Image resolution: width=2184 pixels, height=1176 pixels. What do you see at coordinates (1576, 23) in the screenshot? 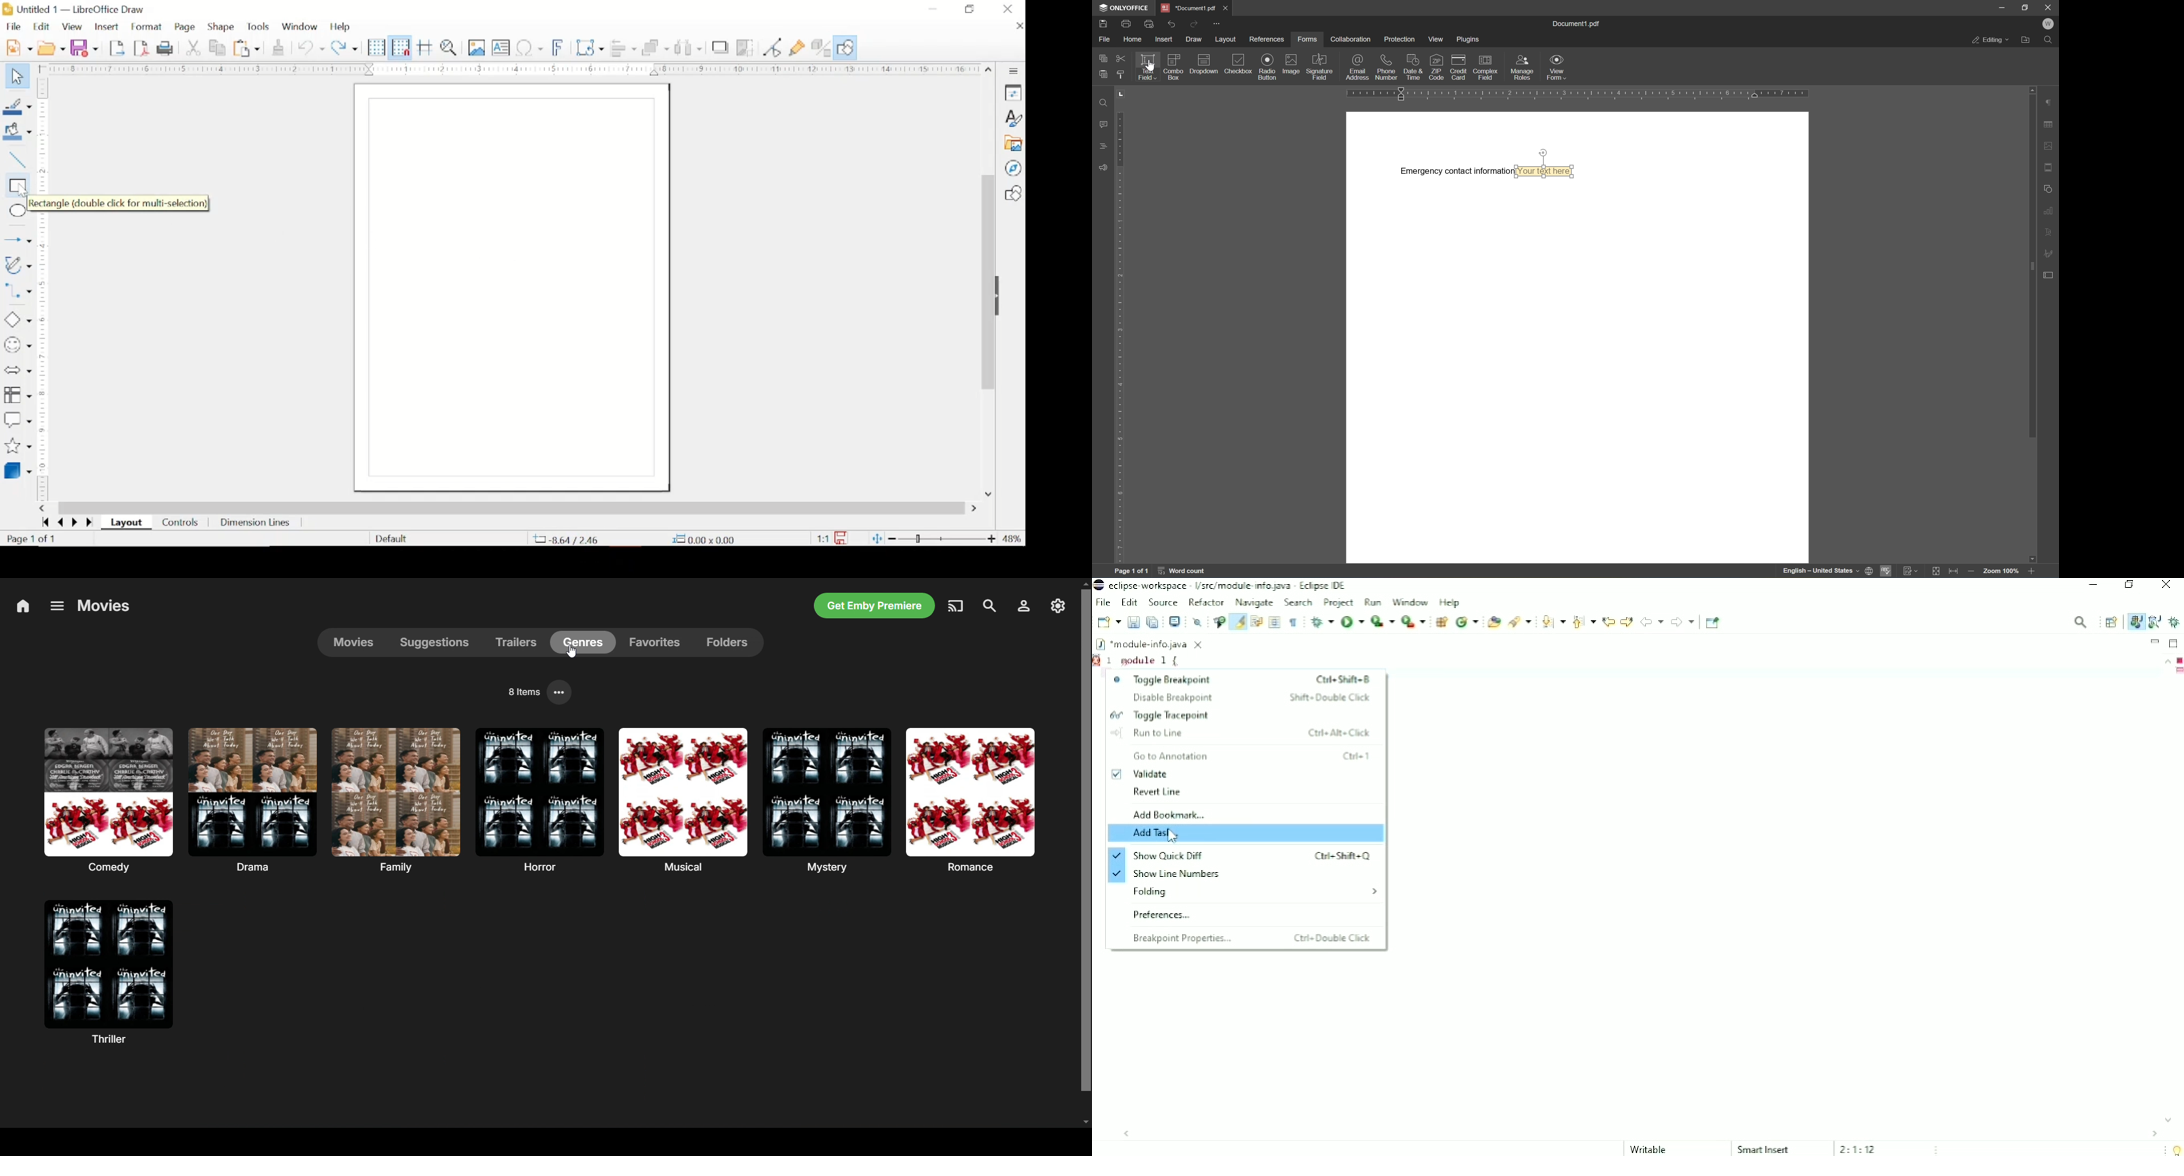
I see `document1.pdf` at bounding box center [1576, 23].